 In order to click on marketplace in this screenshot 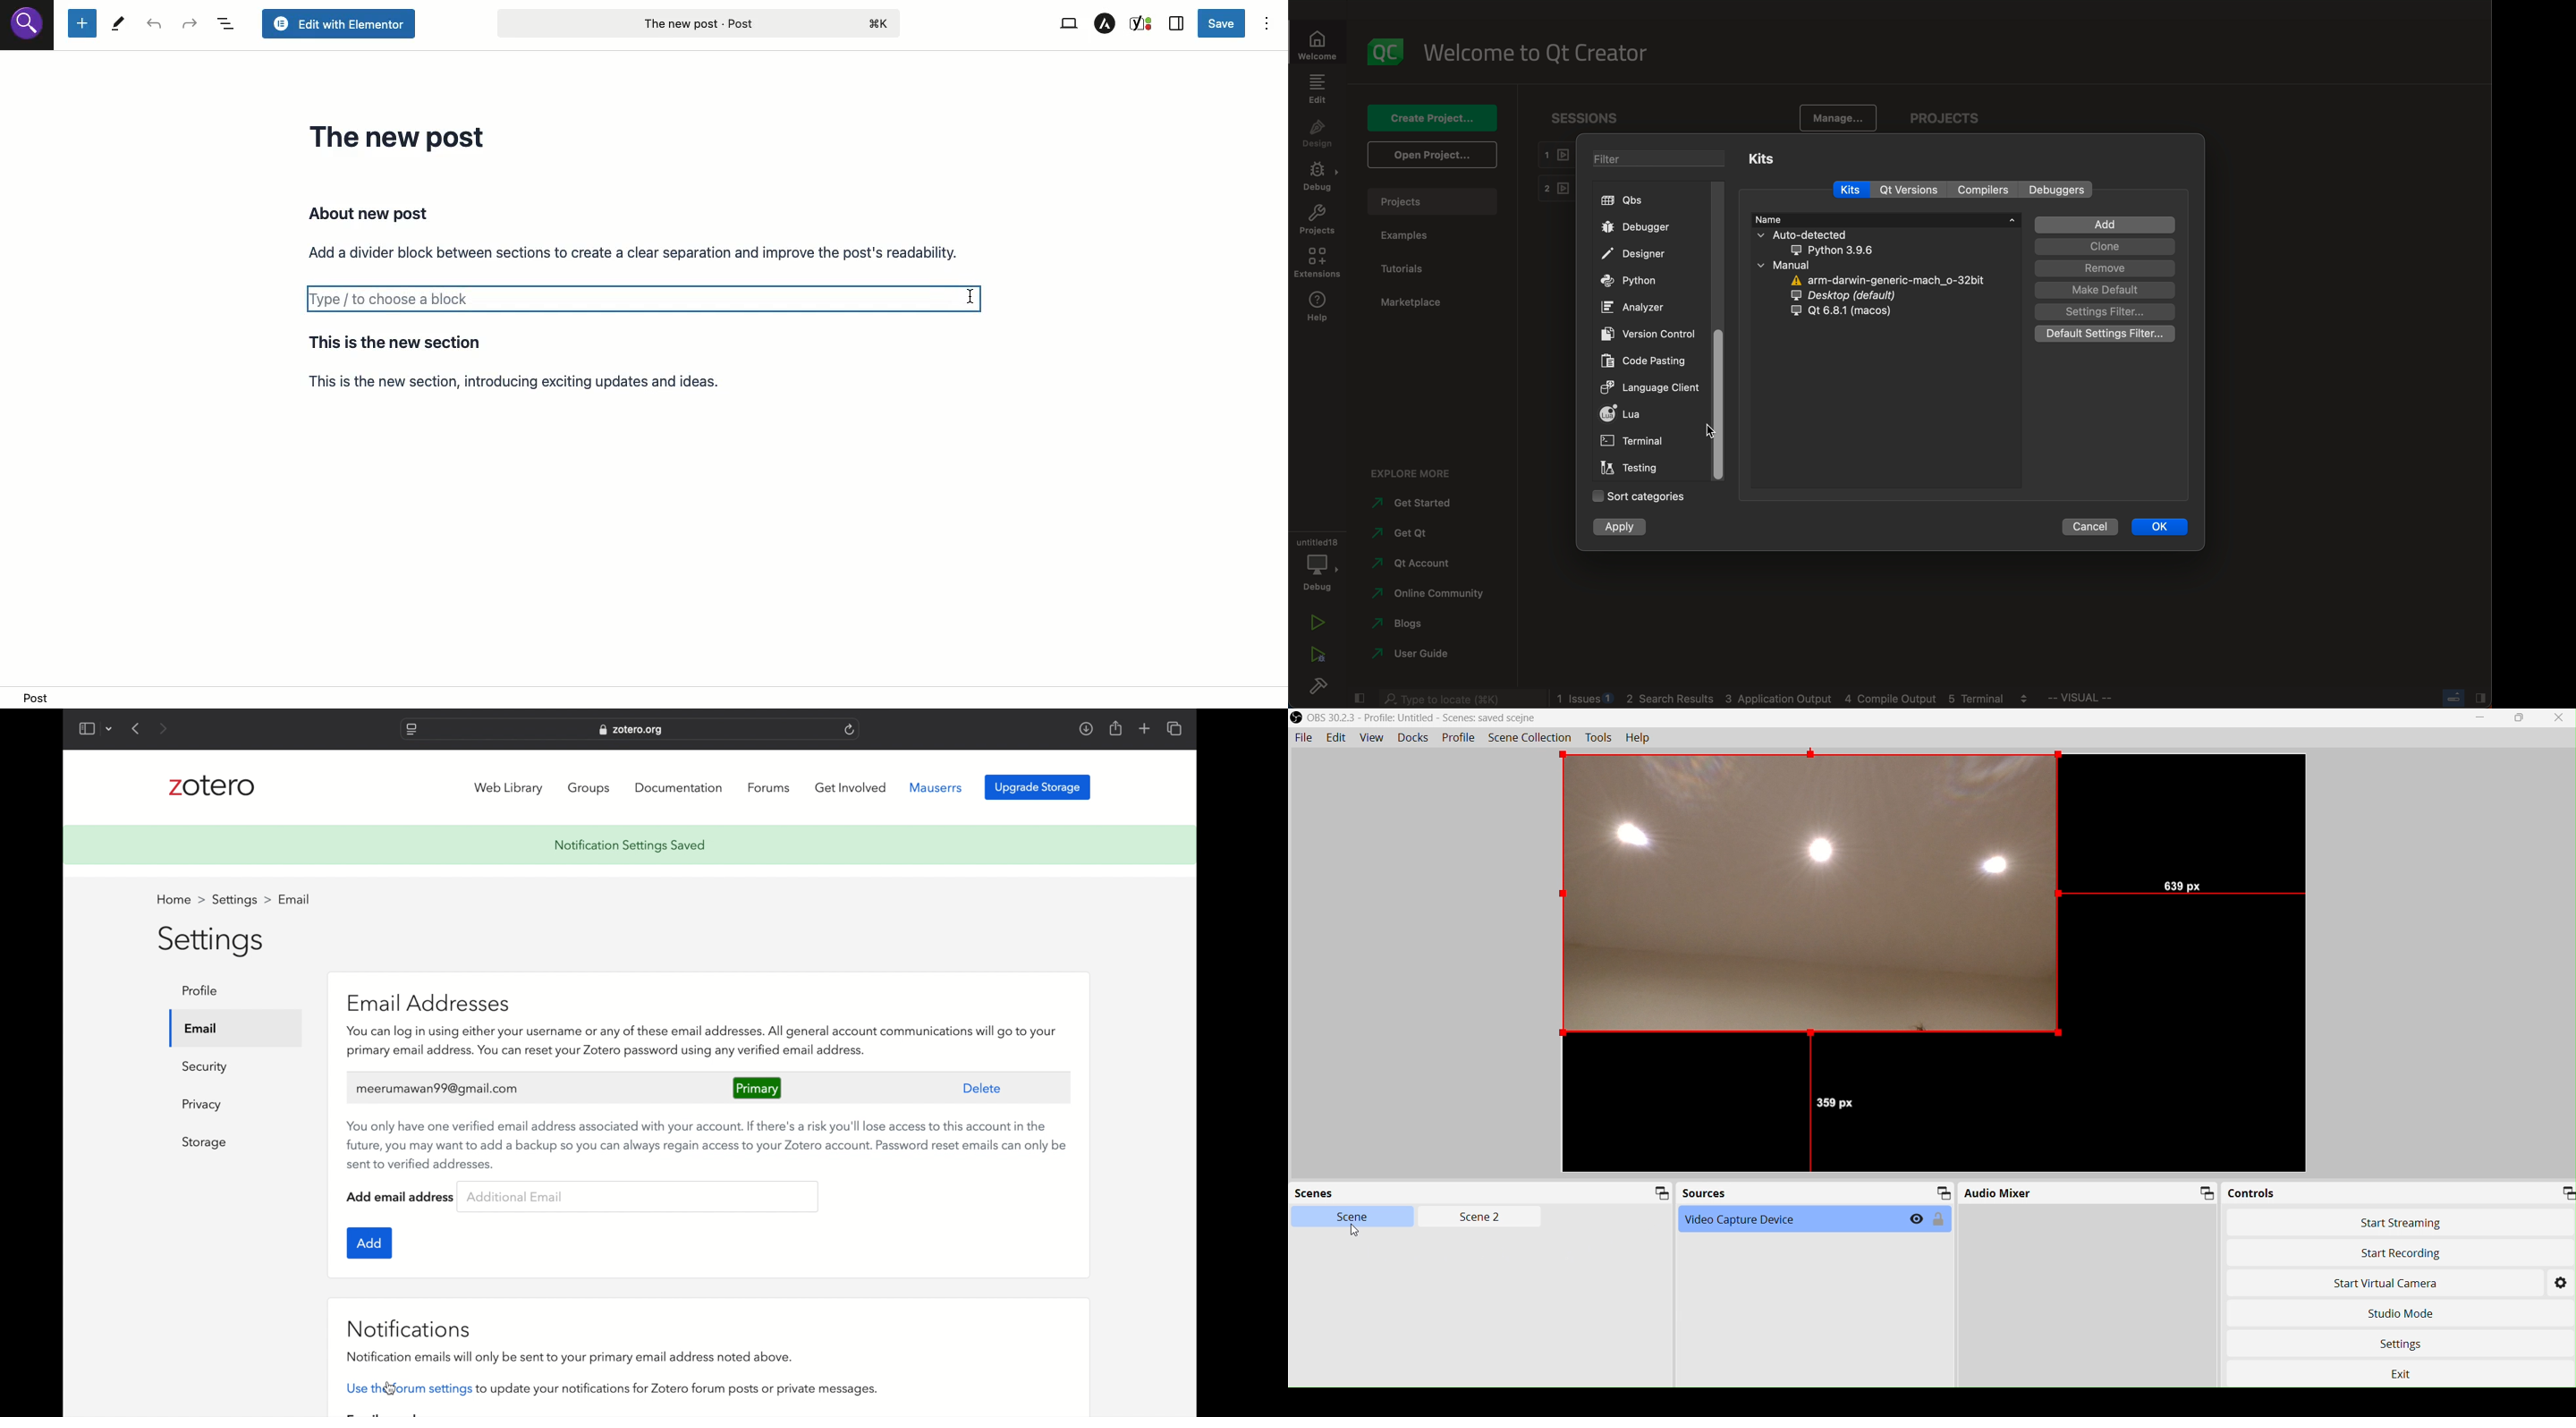, I will do `click(1416, 304)`.